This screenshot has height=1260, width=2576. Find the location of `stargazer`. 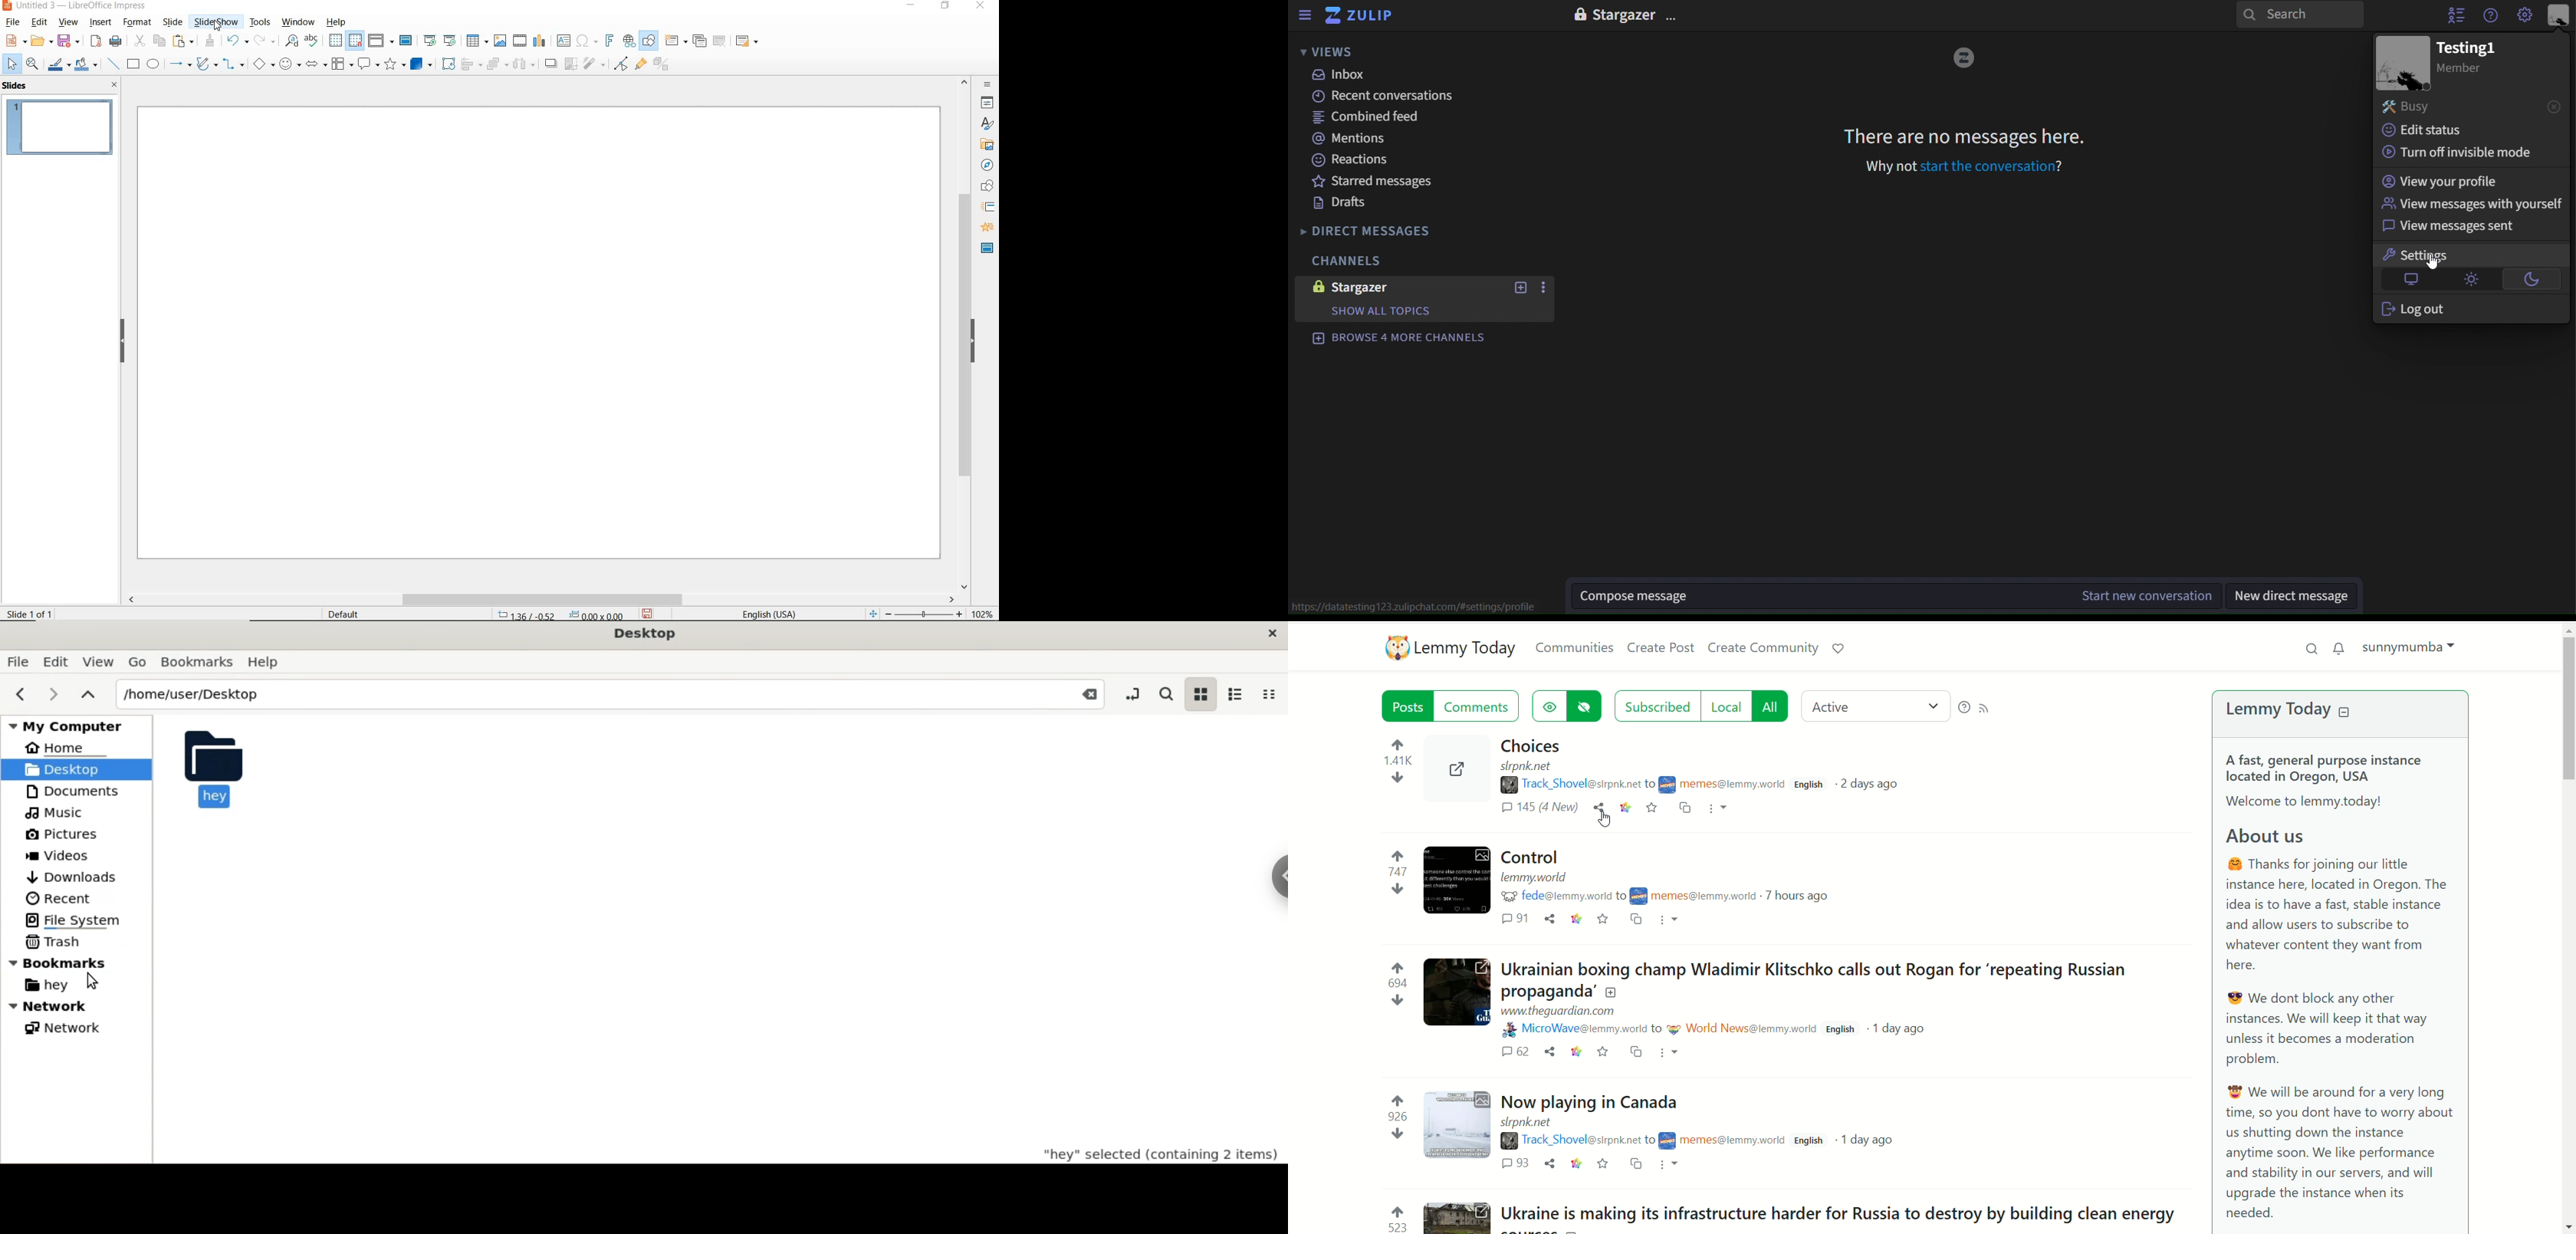

stargazer is located at coordinates (1611, 14).